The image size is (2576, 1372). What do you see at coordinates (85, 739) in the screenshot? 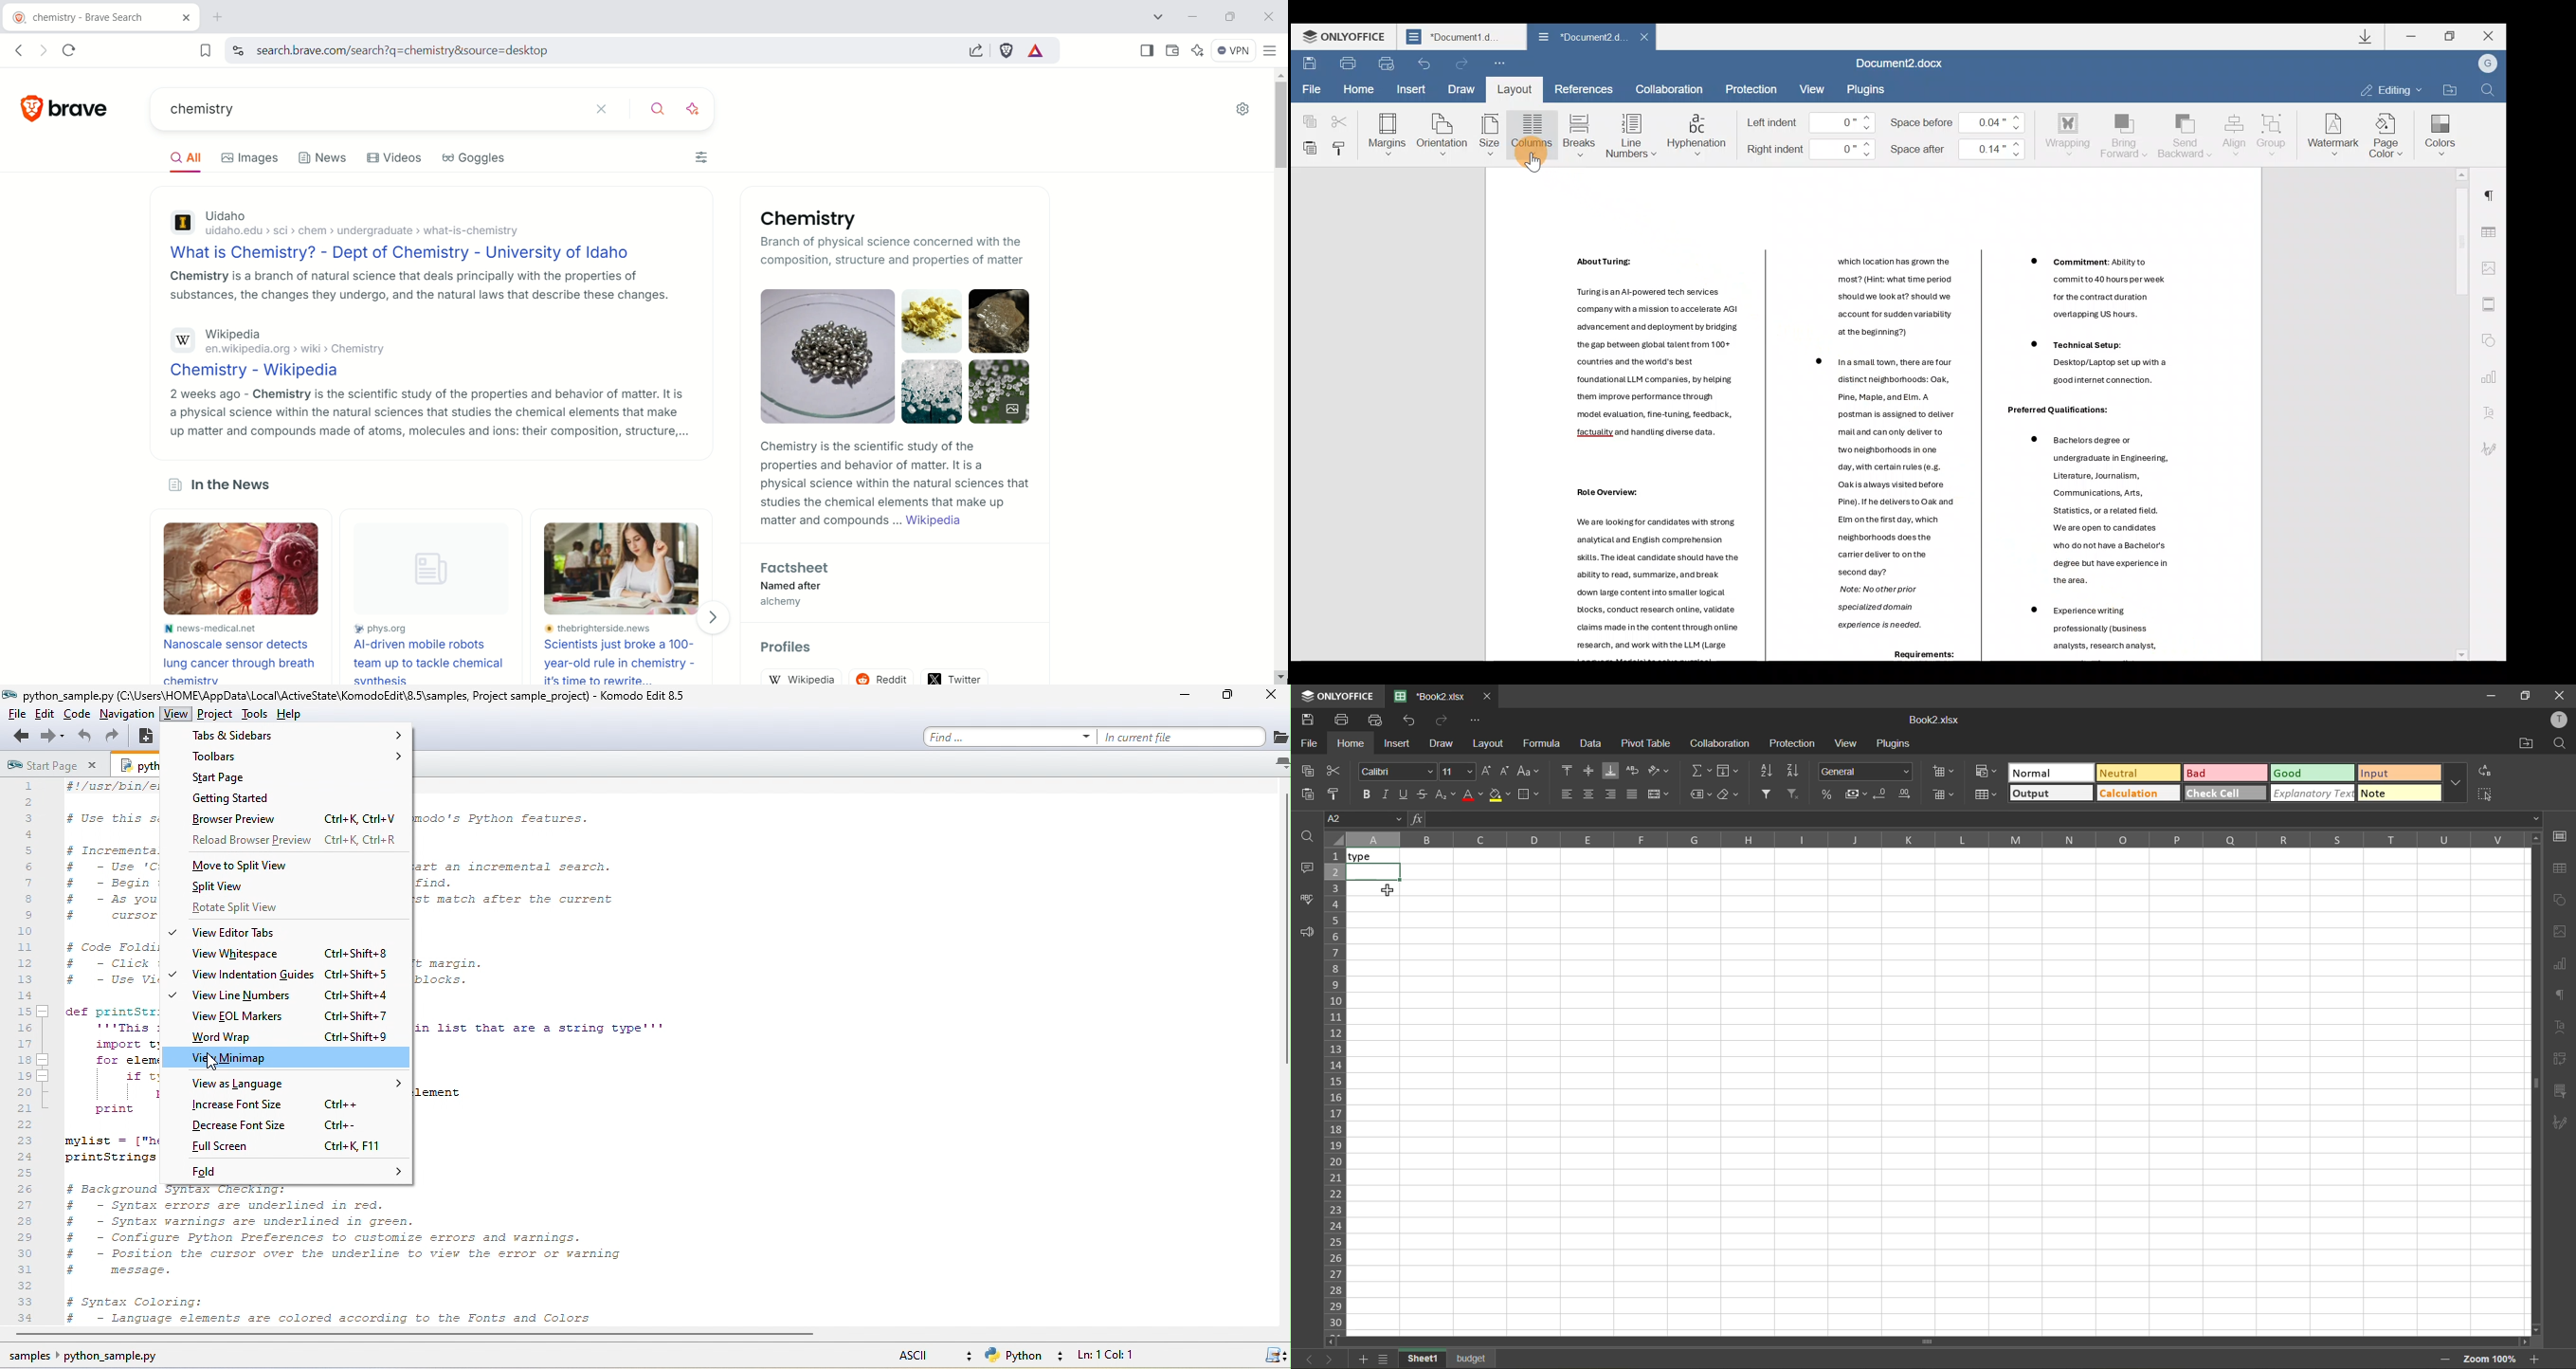
I see `undo` at bounding box center [85, 739].